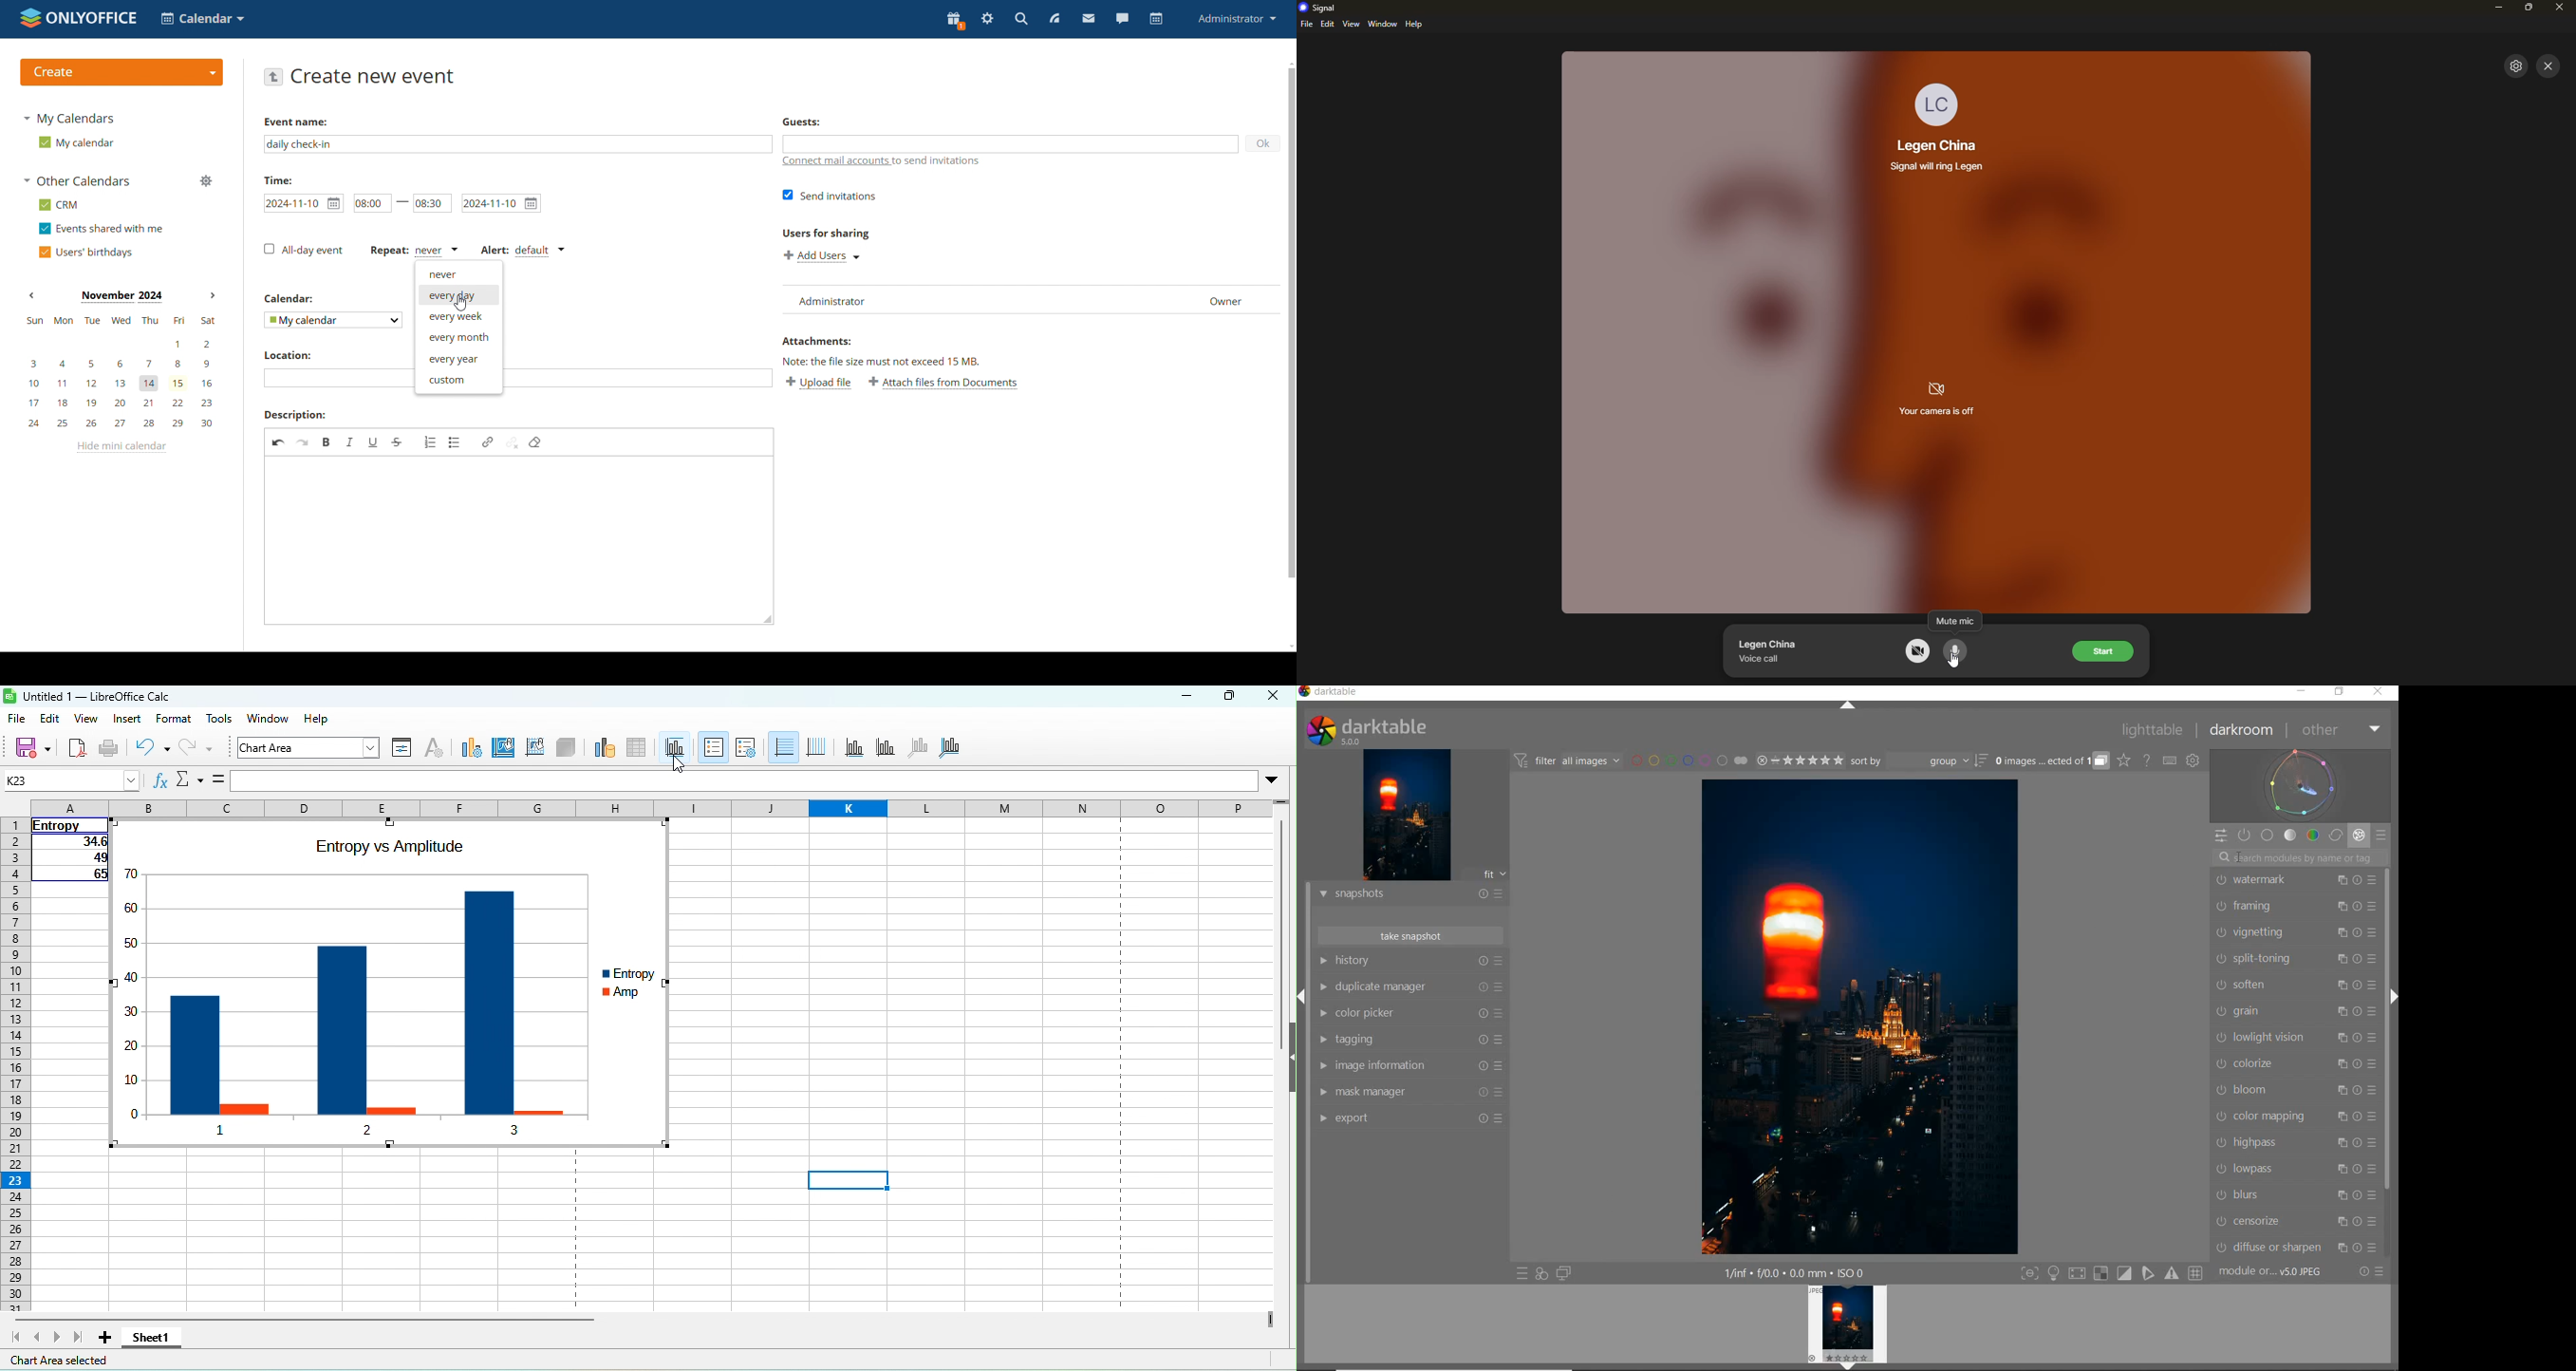 The height and width of the screenshot is (1372, 2576). I want to click on connect mail accounts , so click(891, 161).